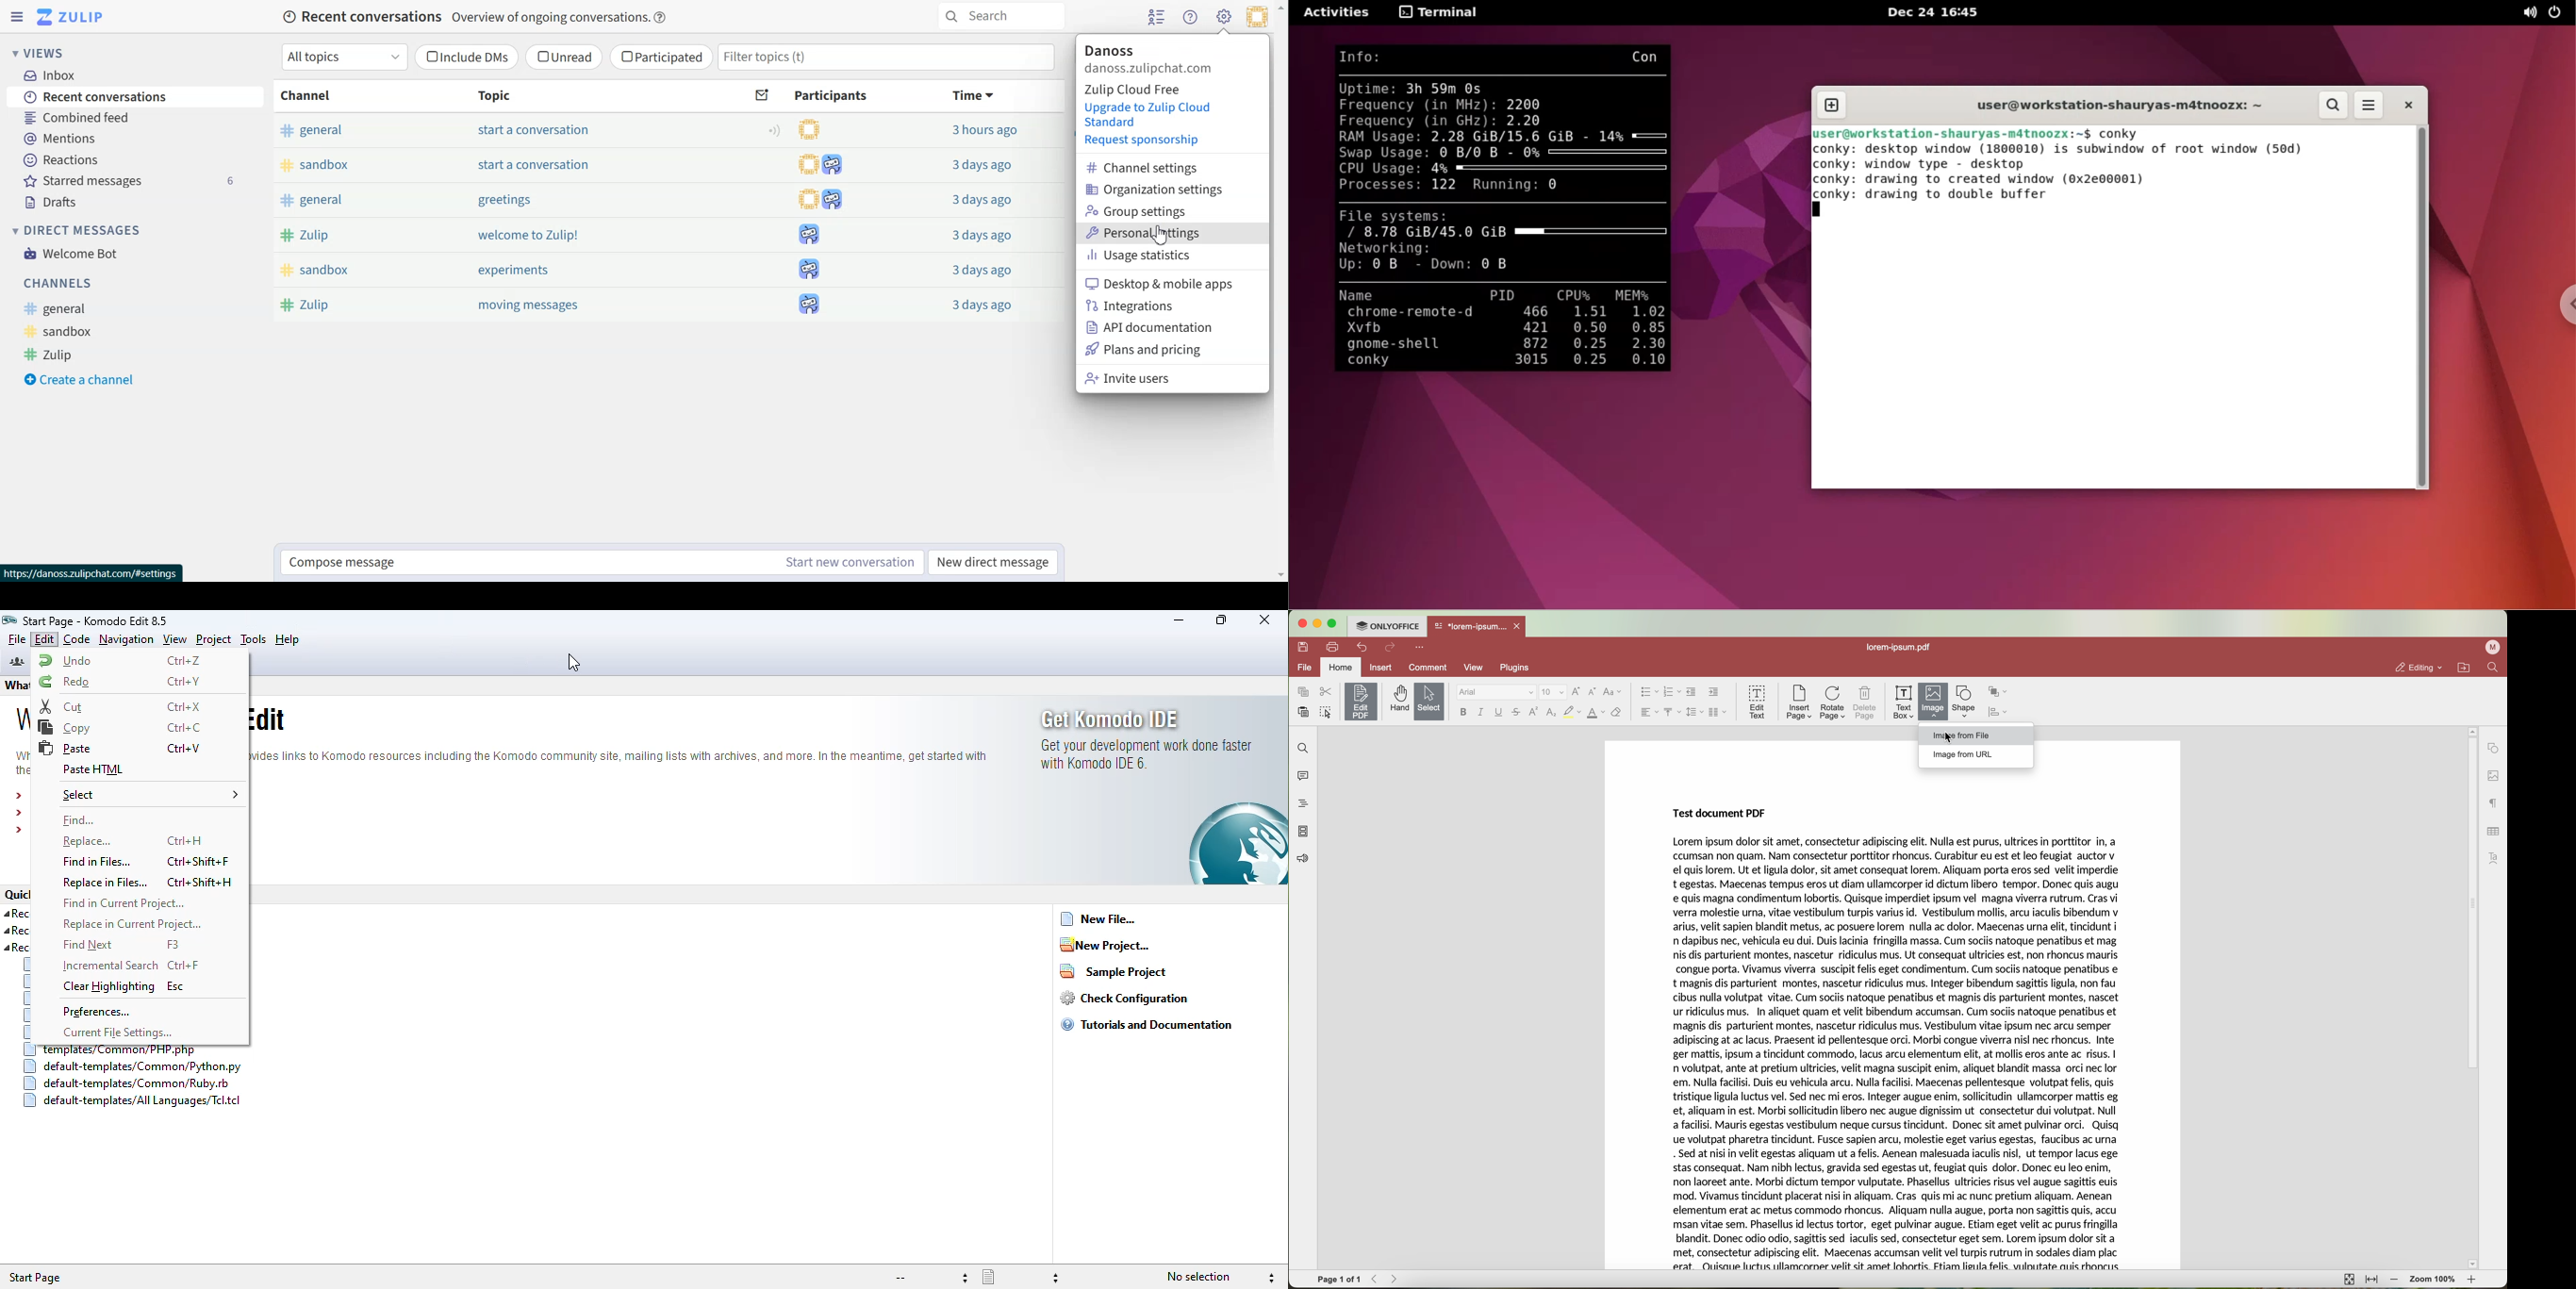 This screenshot has width=2576, height=1316. I want to click on text, so click(15, 759).